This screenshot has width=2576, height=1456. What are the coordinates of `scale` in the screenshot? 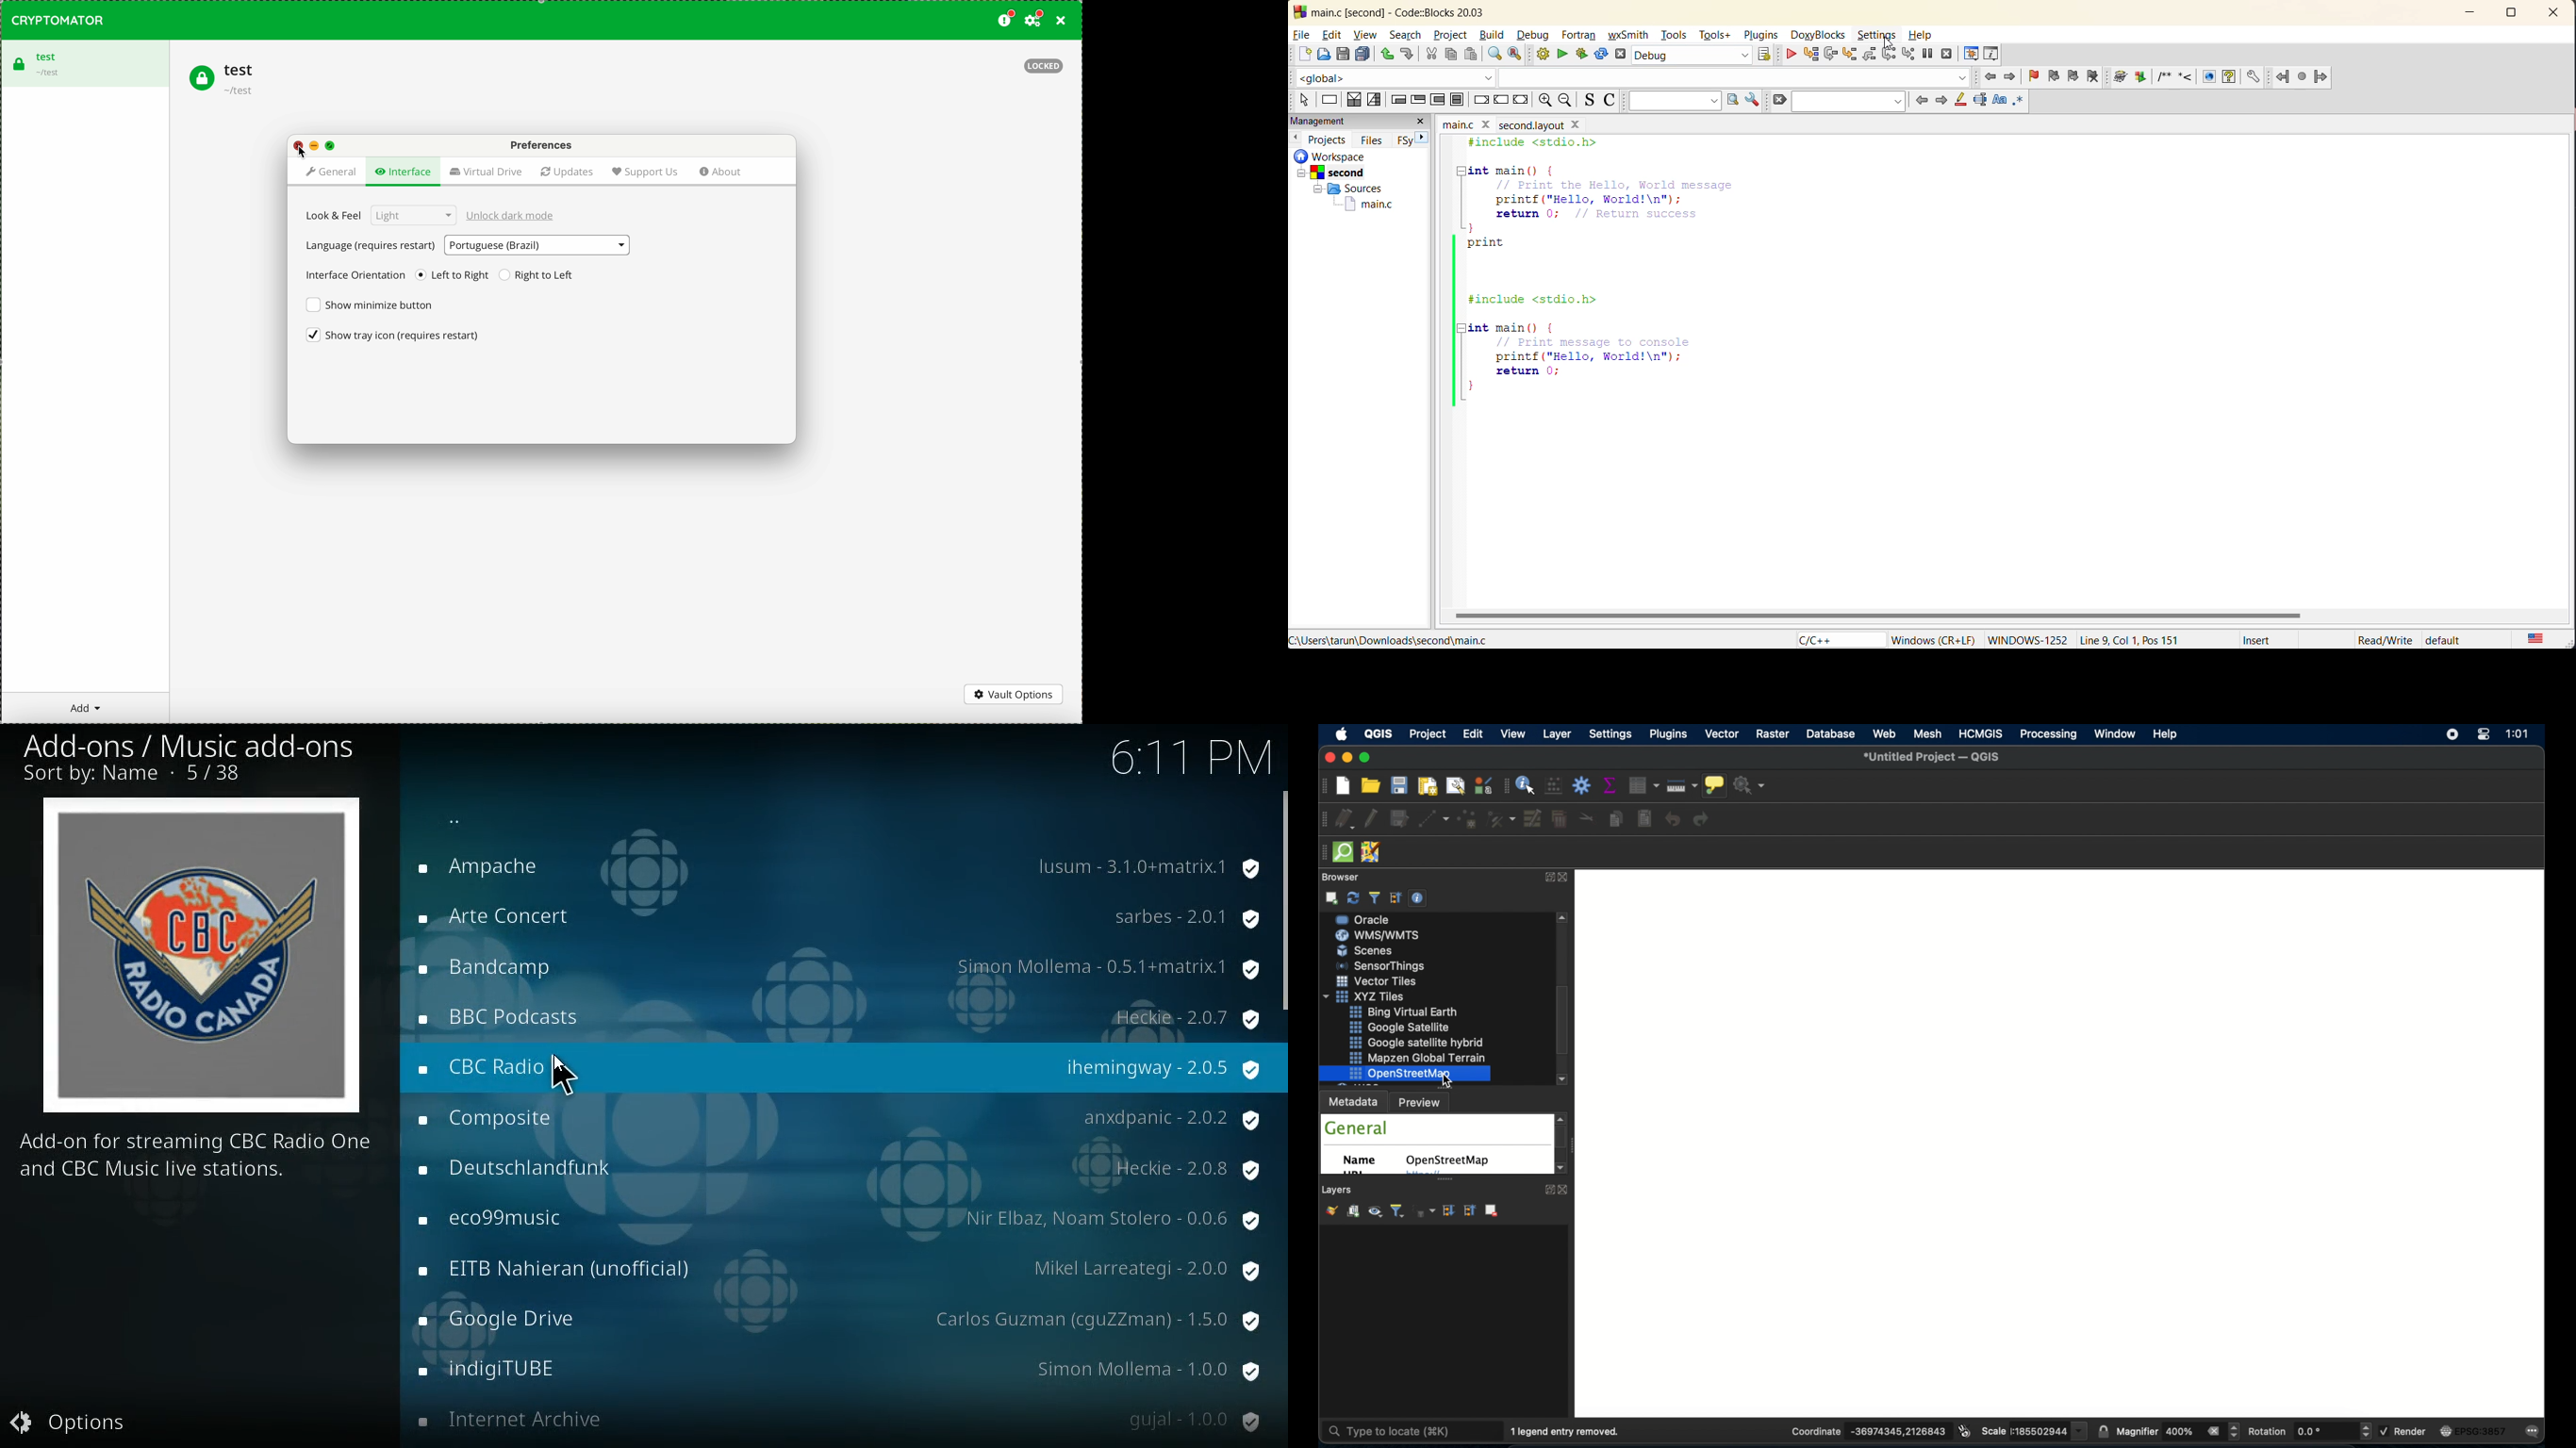 It's located at (2034, 1431).